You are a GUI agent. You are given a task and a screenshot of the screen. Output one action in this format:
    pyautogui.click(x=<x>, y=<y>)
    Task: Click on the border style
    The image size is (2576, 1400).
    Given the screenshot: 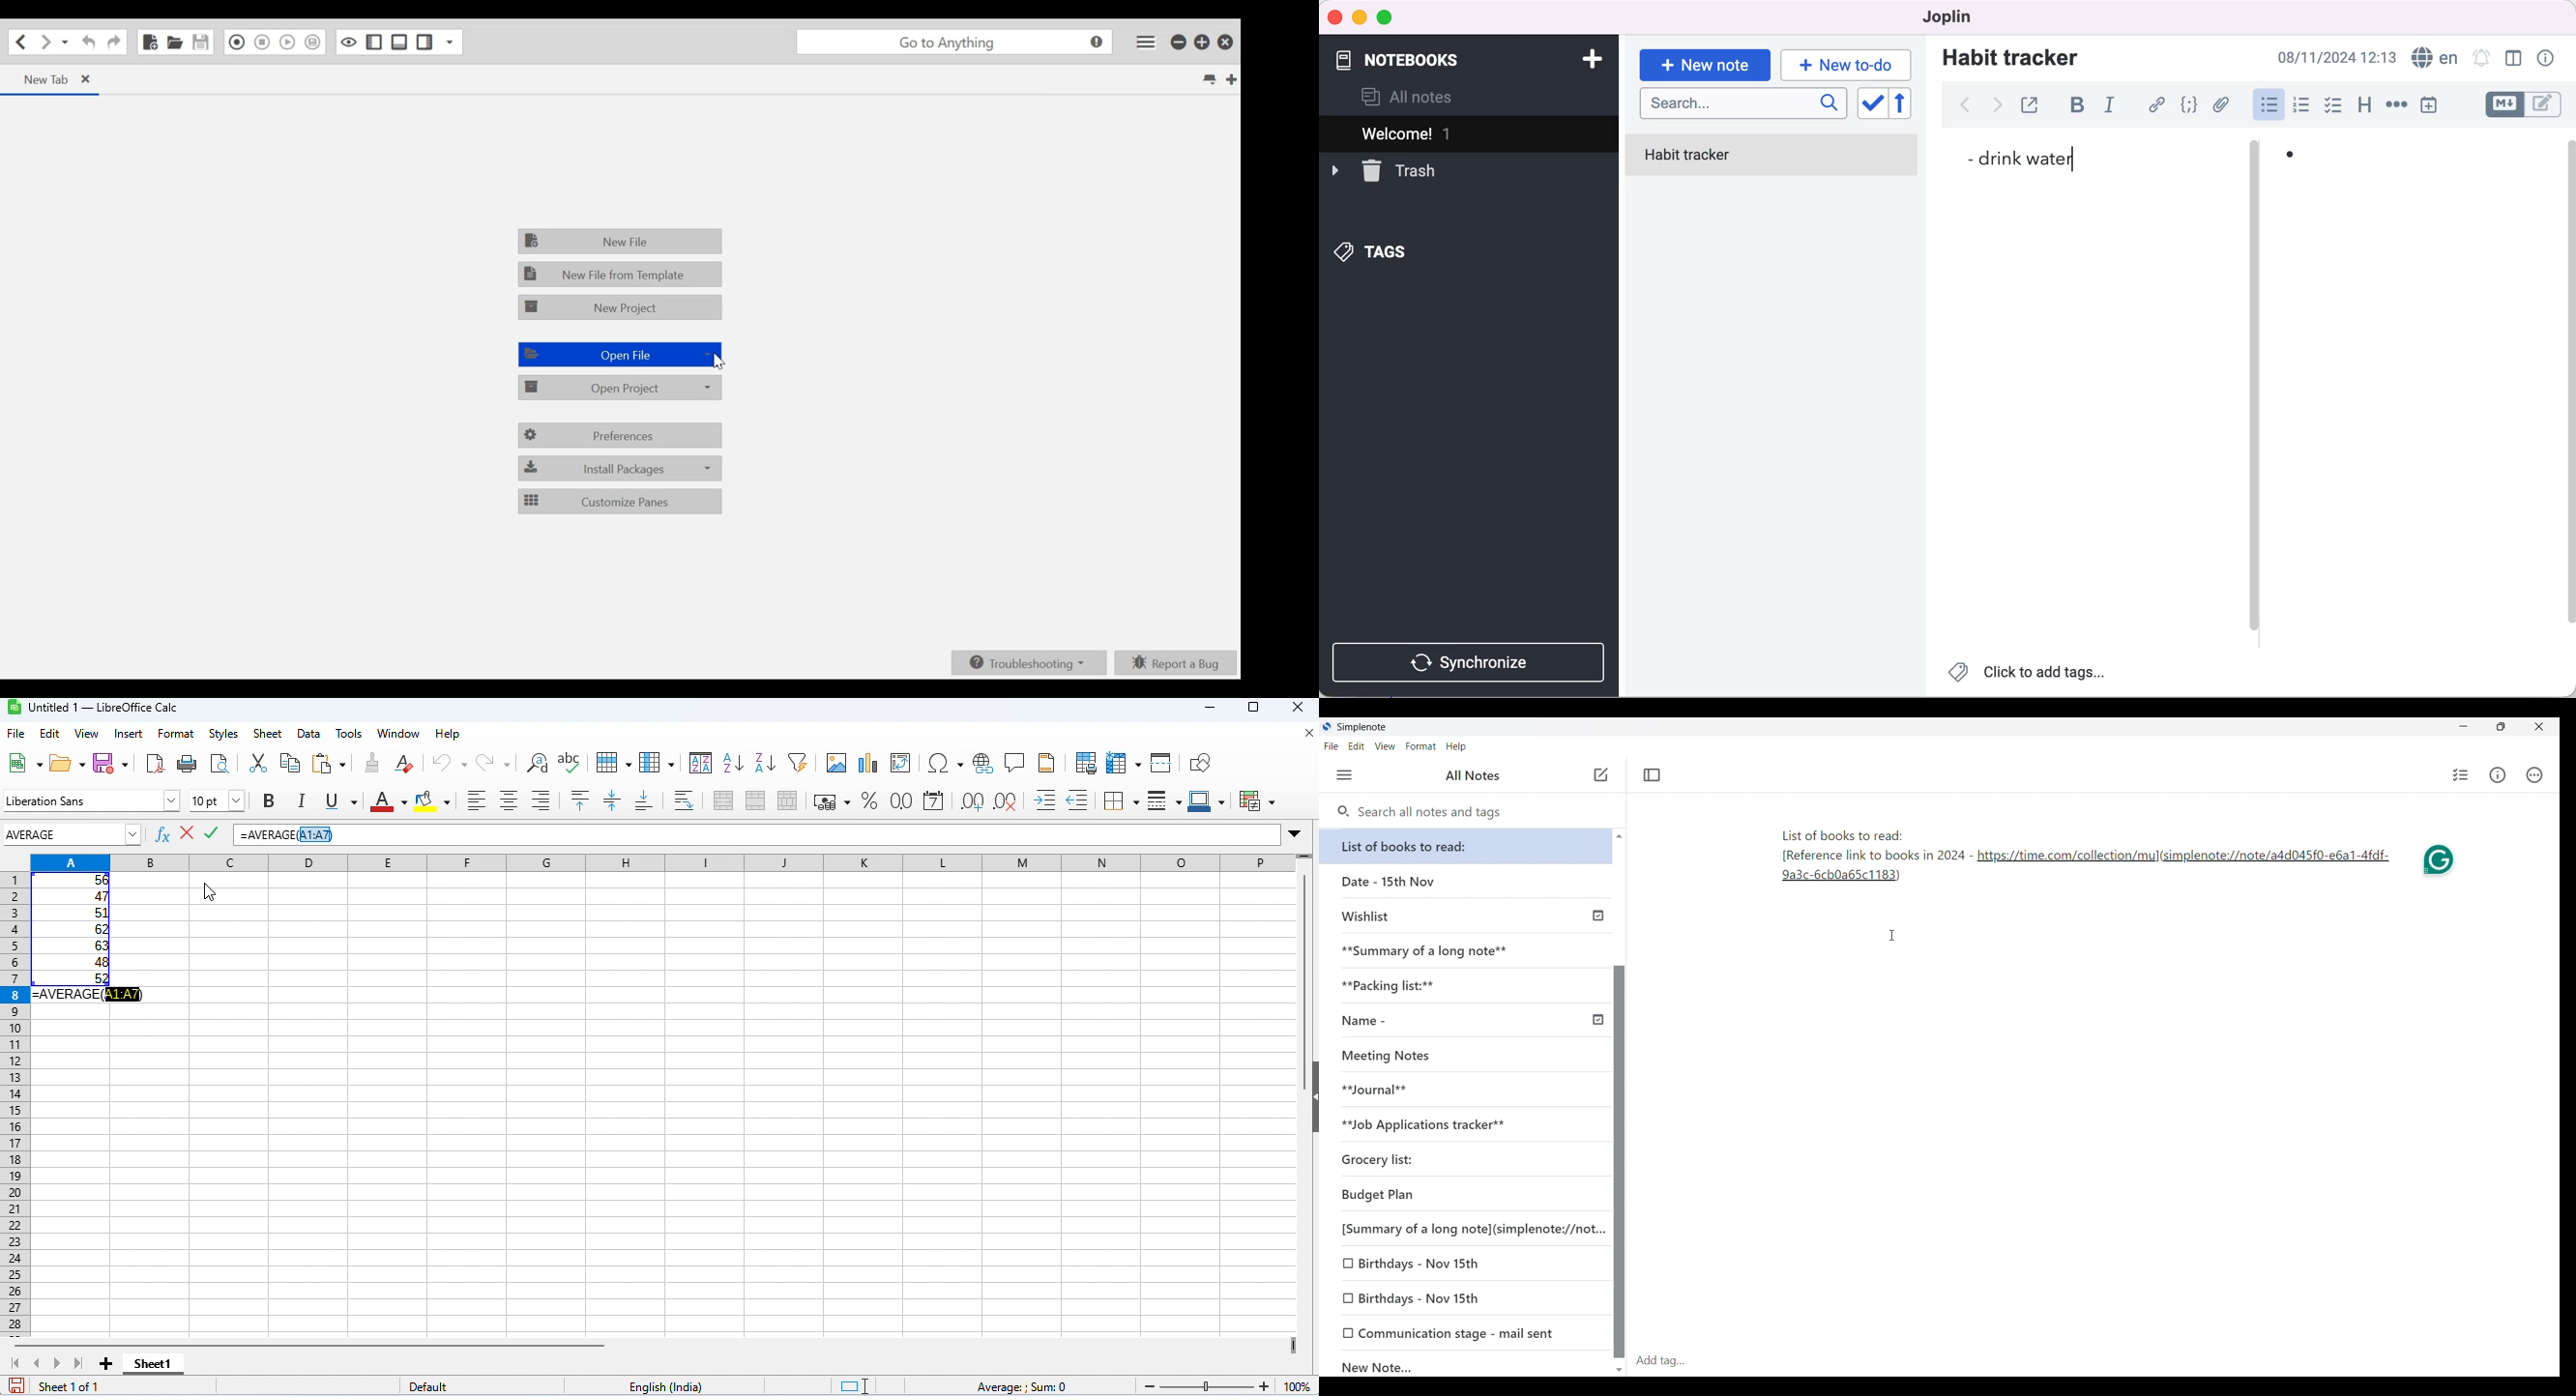 What is the action you would take?
    pyautogui.click(x=1164, y=801)
    